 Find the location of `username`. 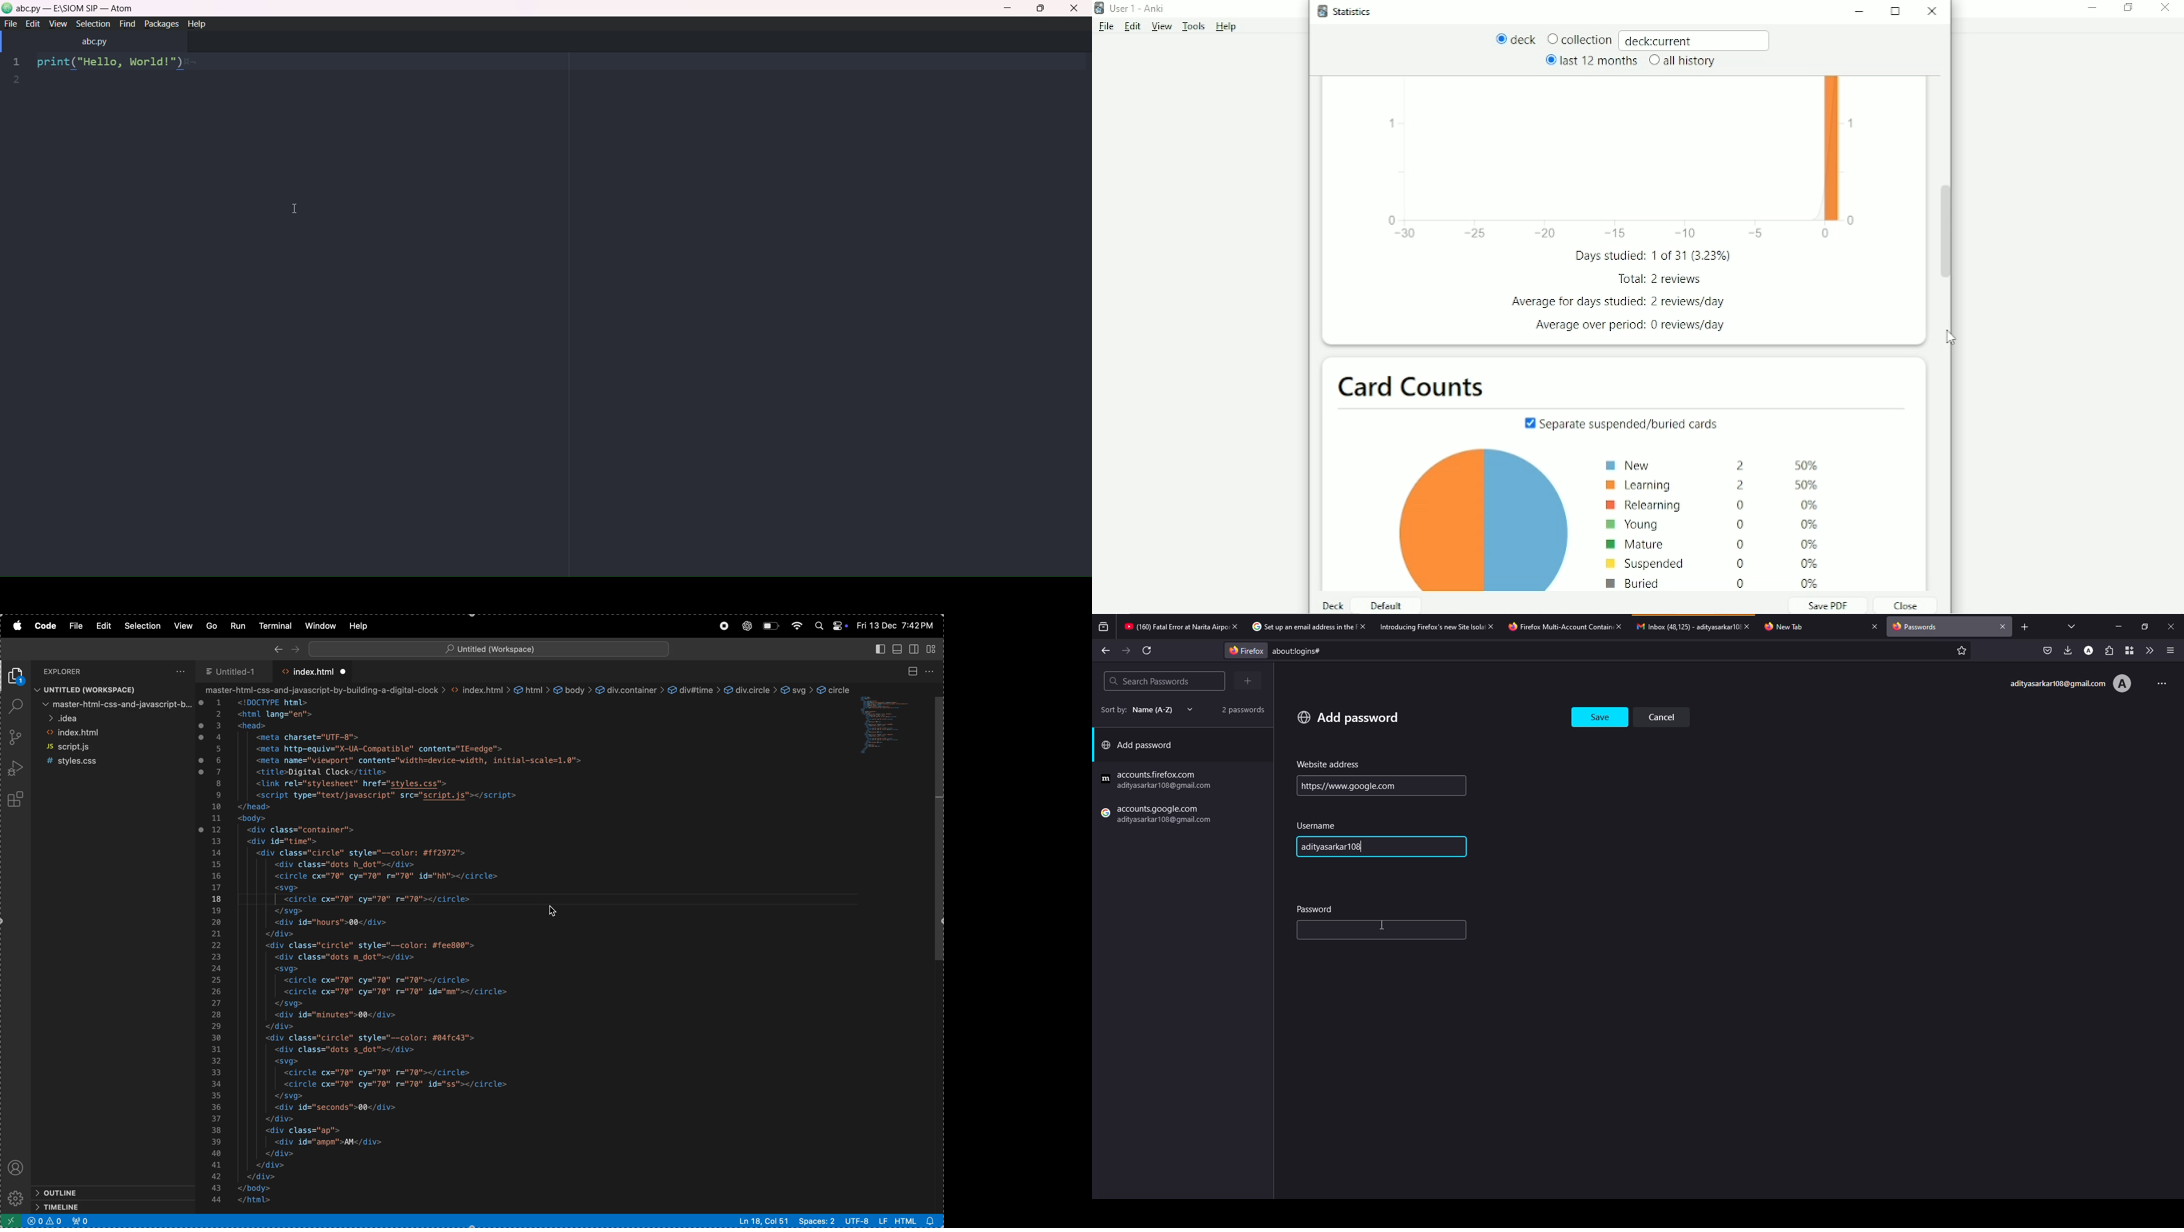

username is located at coordinates (1341, 848).